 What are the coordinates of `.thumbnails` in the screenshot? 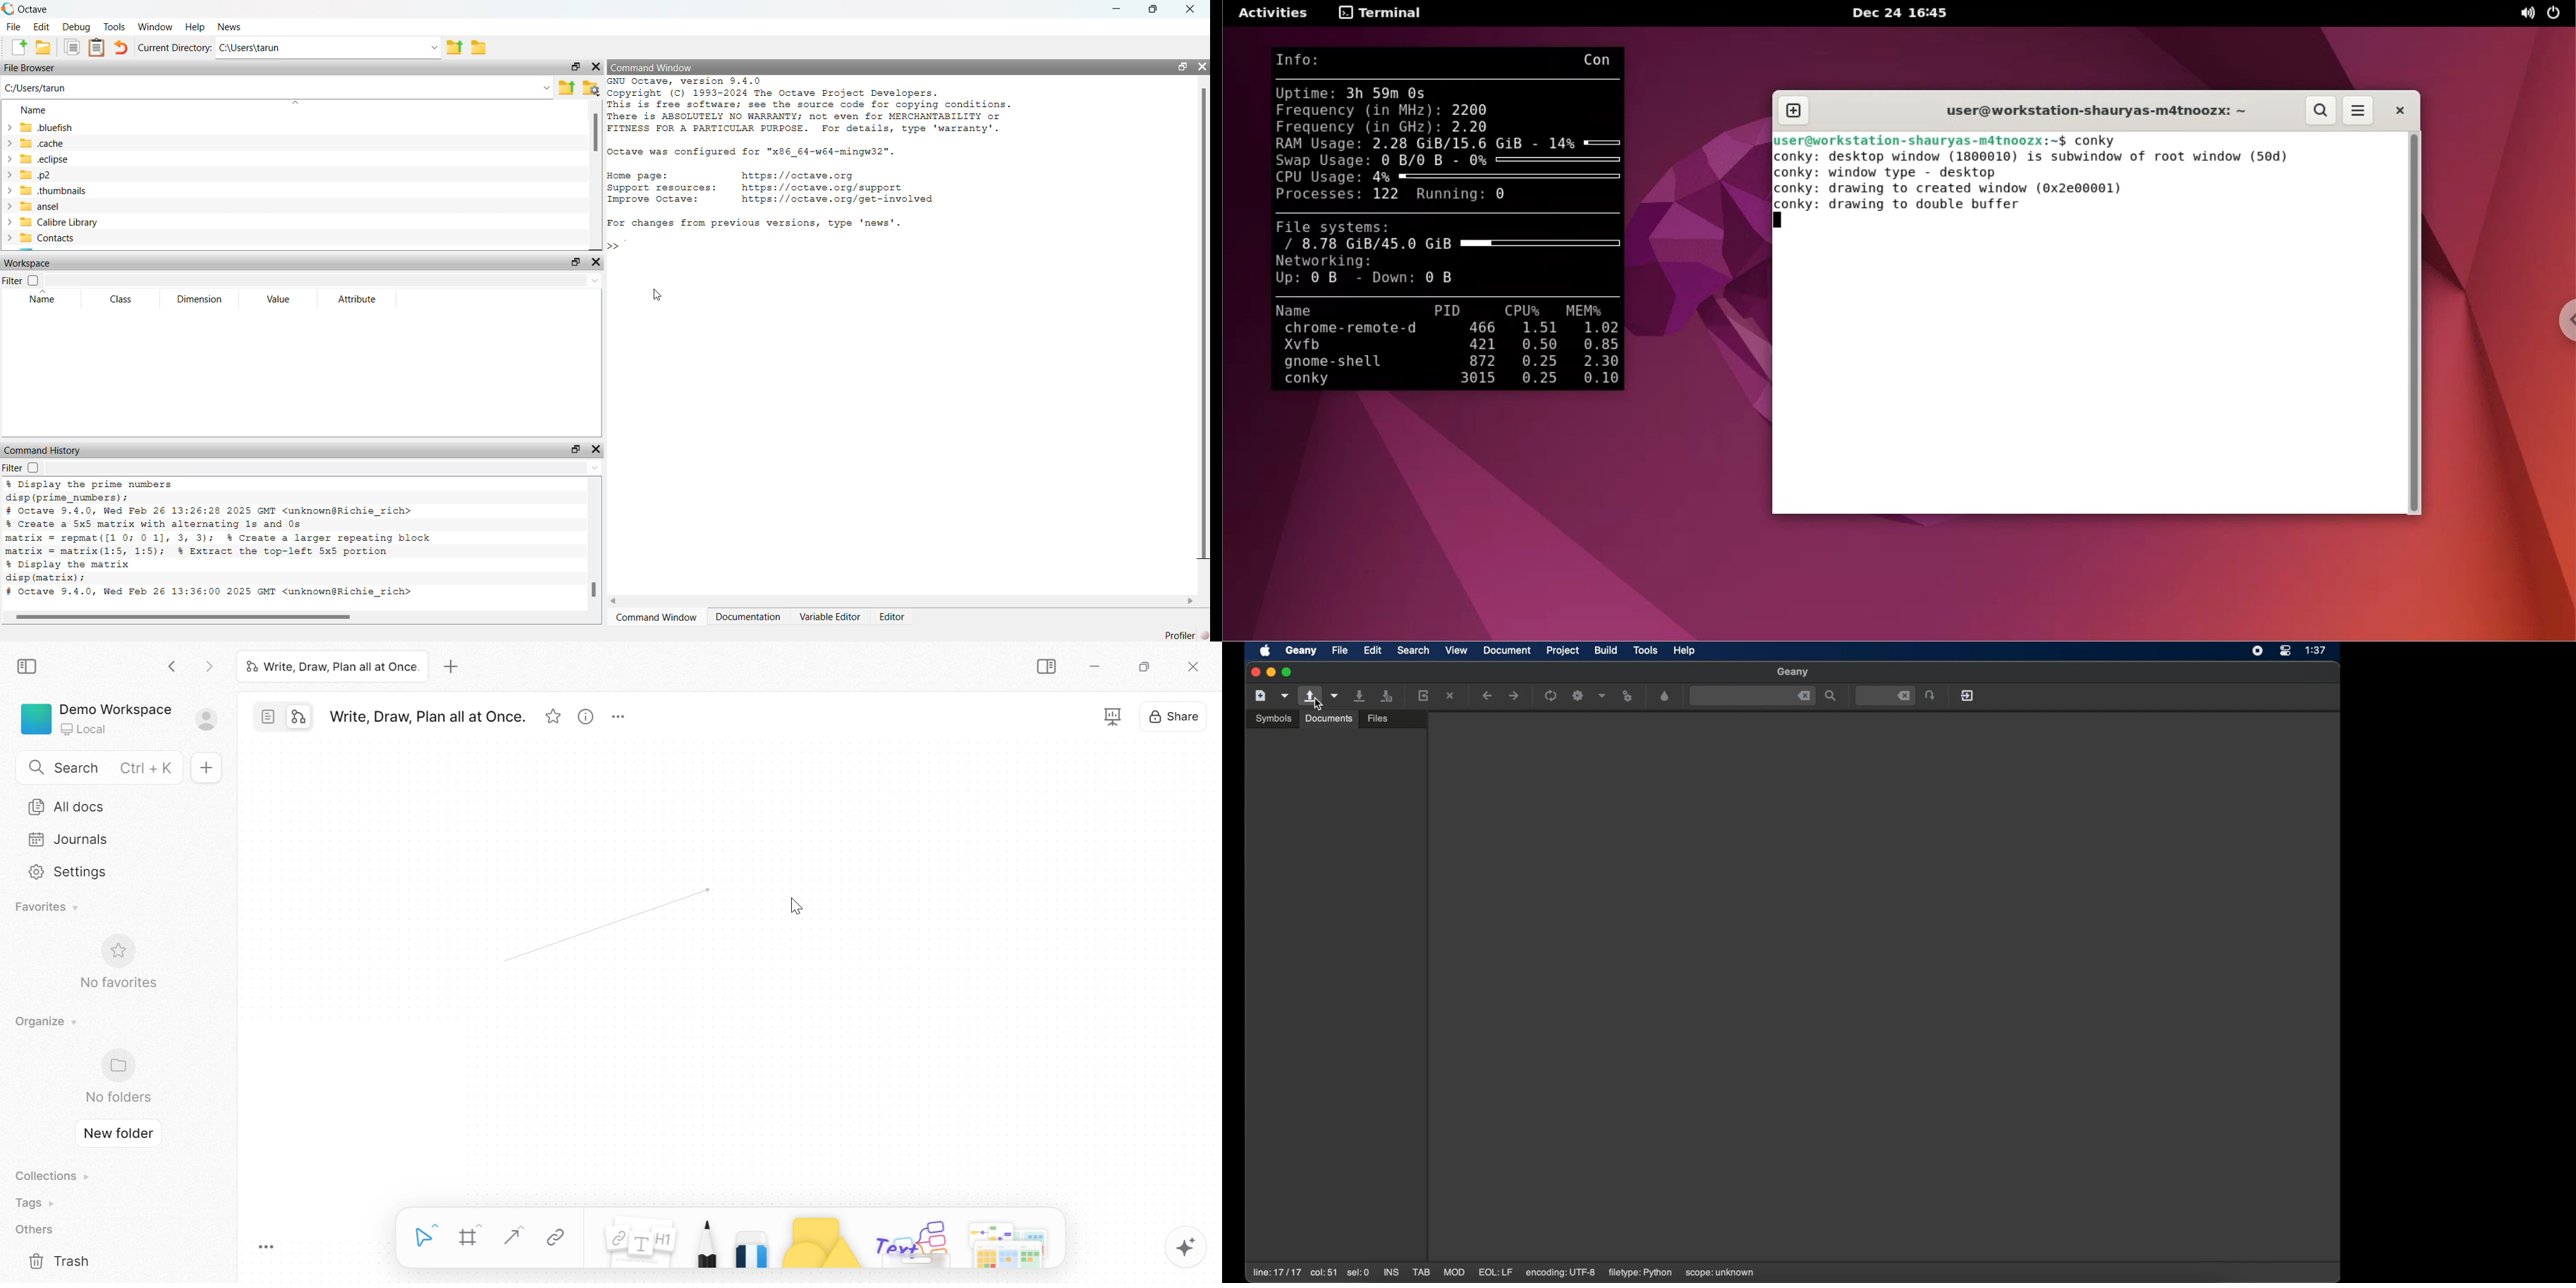 It's located at (59, 190).